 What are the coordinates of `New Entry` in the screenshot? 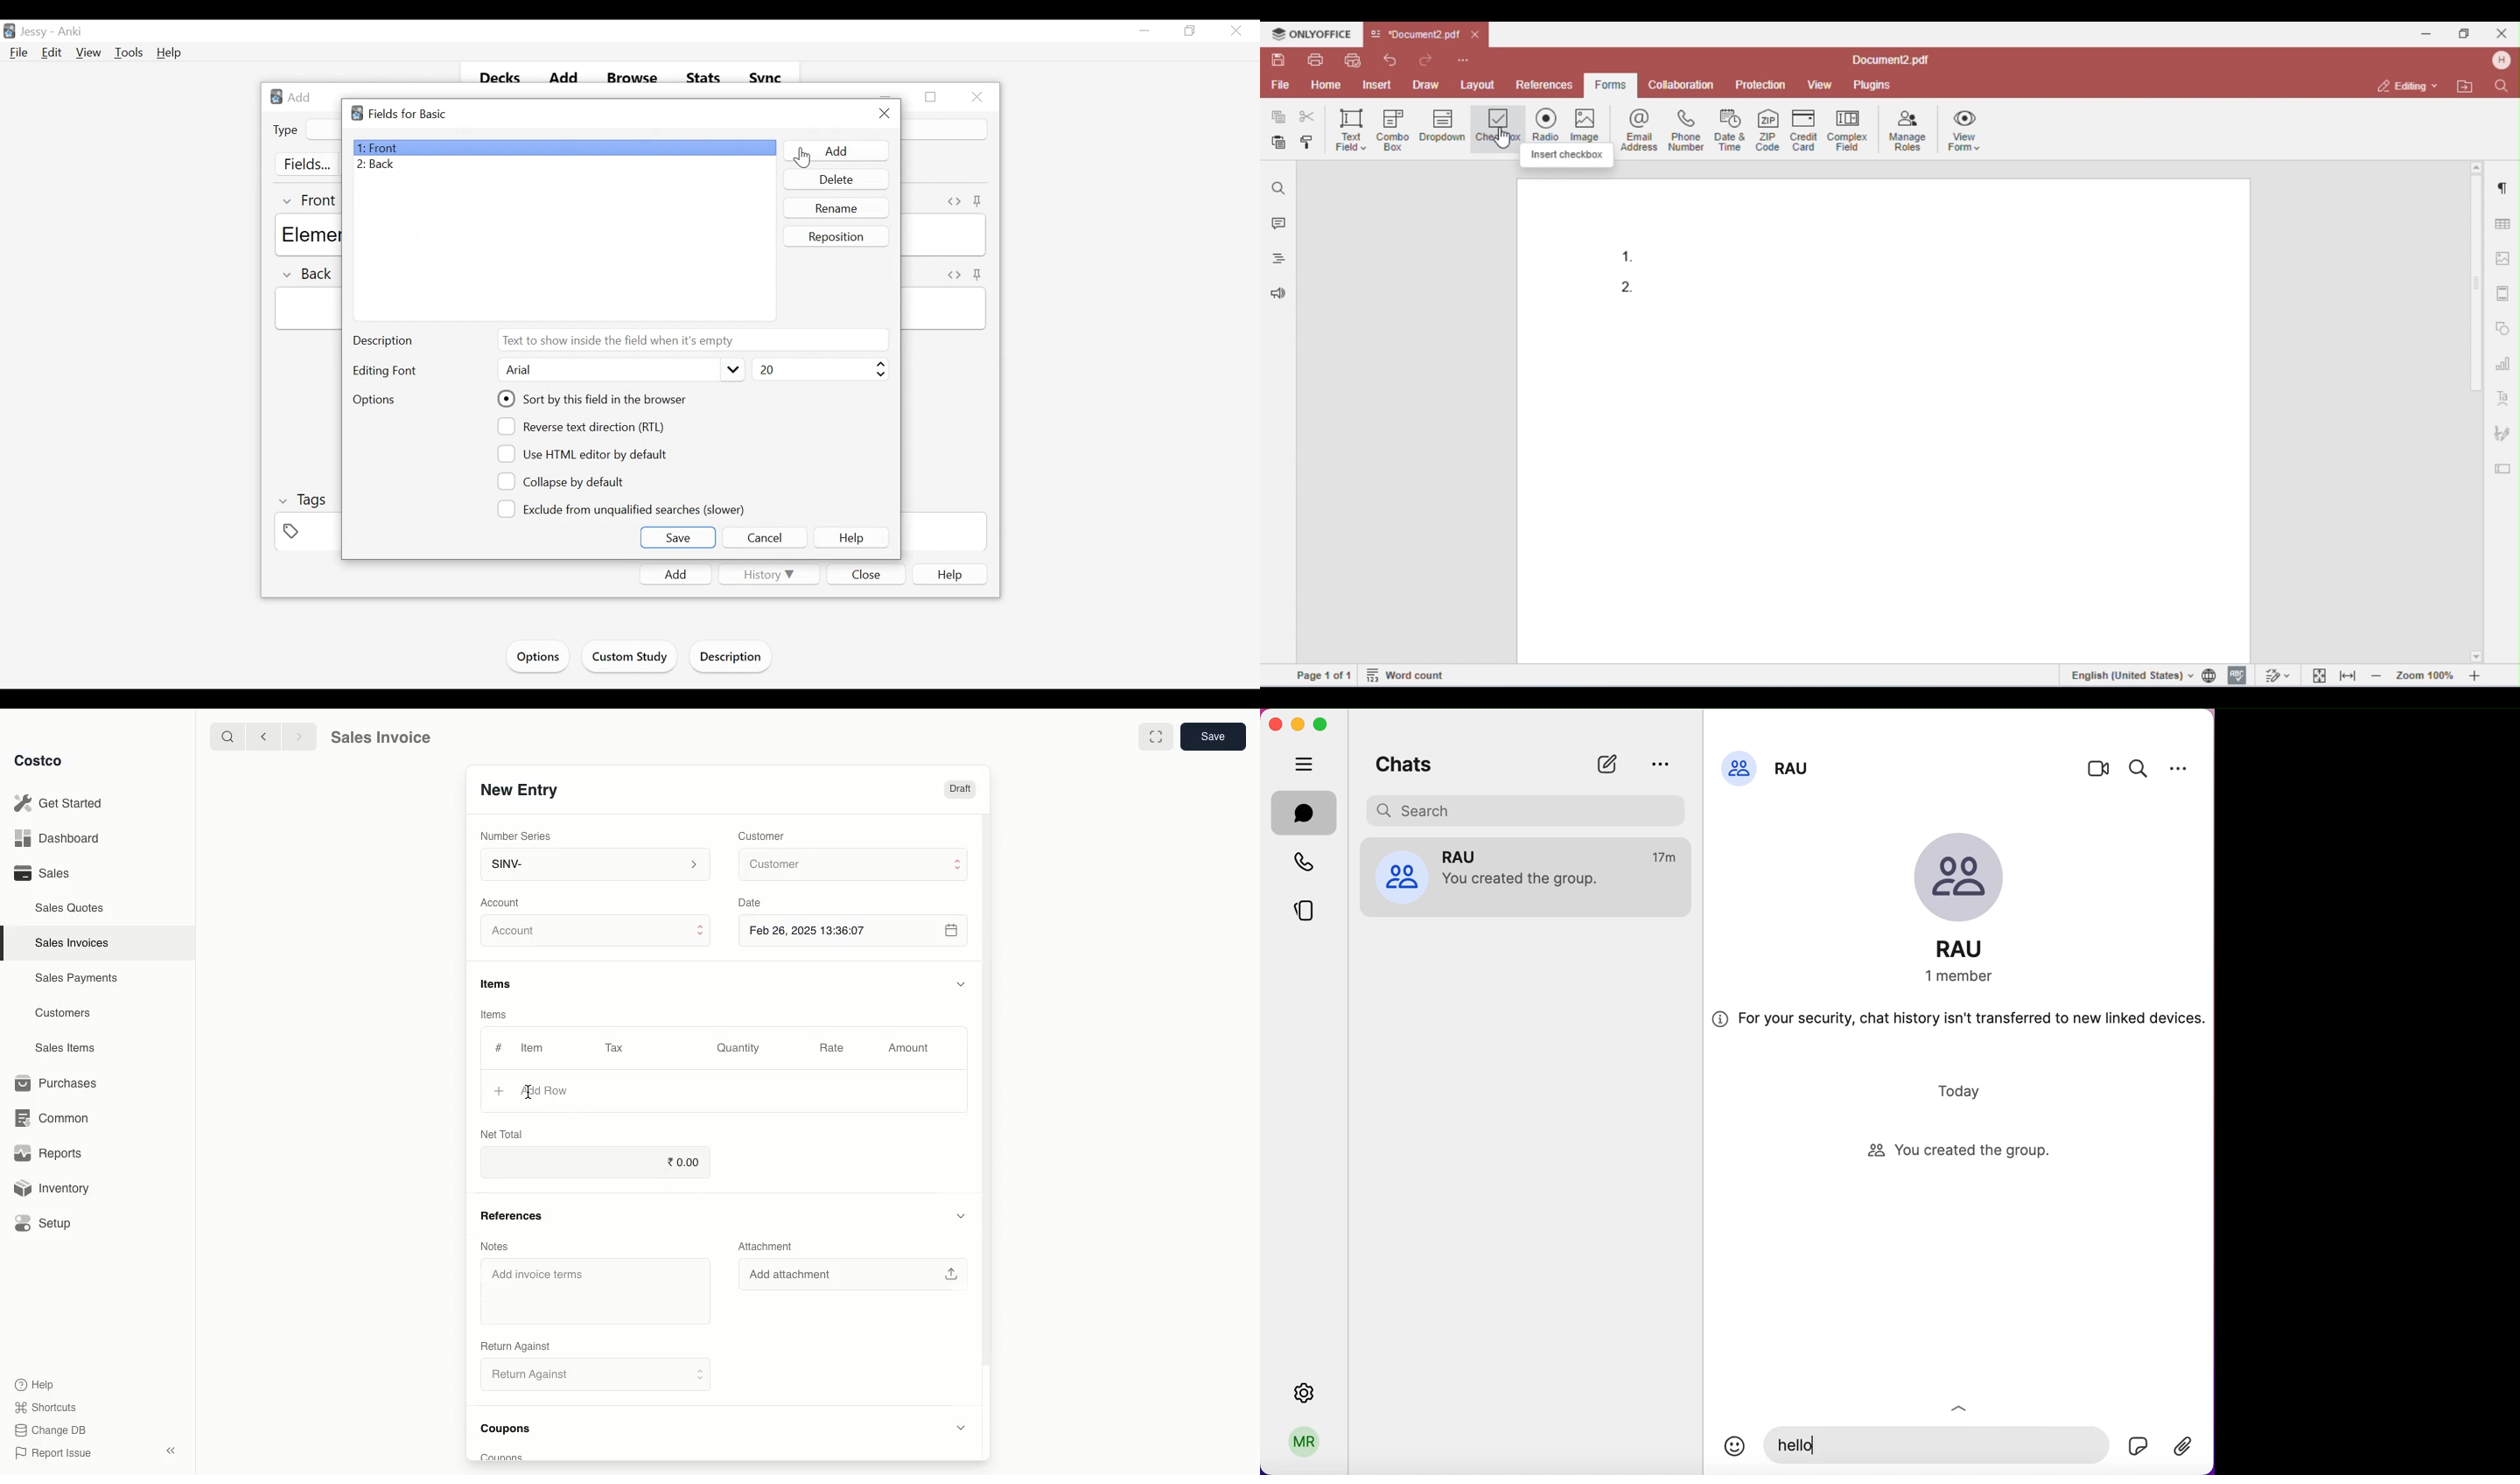 It's located at (518, 789).